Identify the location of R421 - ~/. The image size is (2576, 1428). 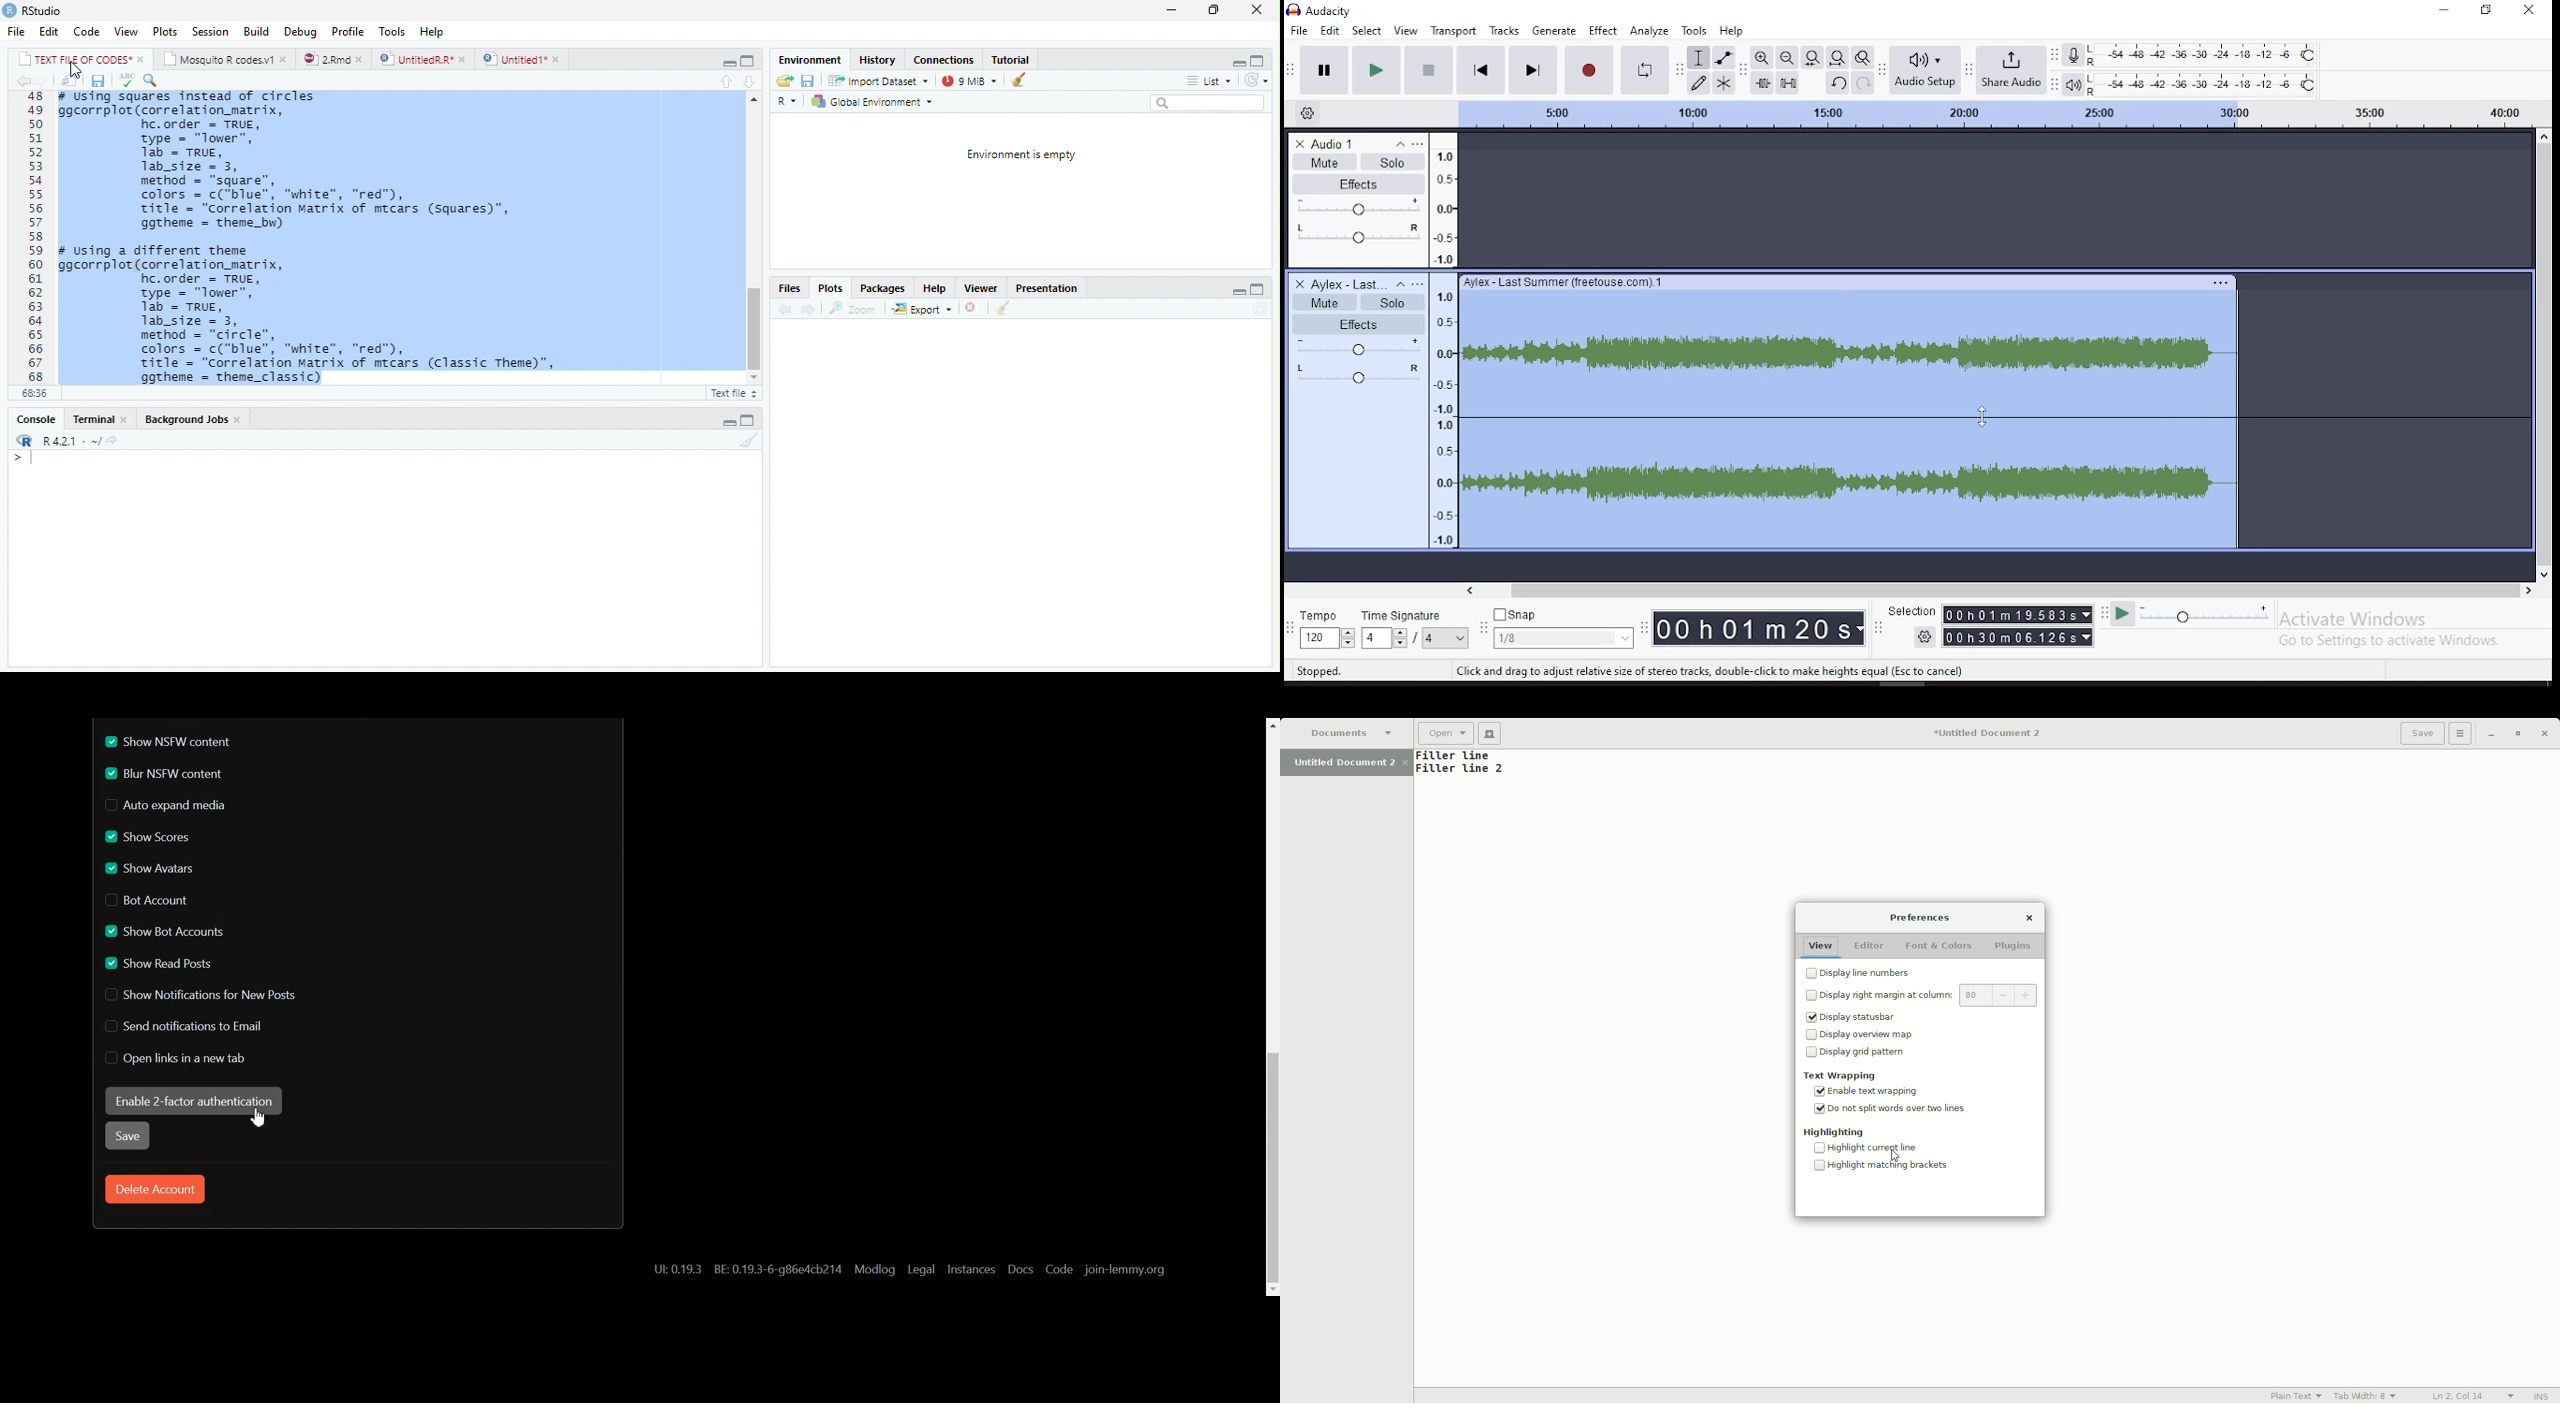
(81, 441).